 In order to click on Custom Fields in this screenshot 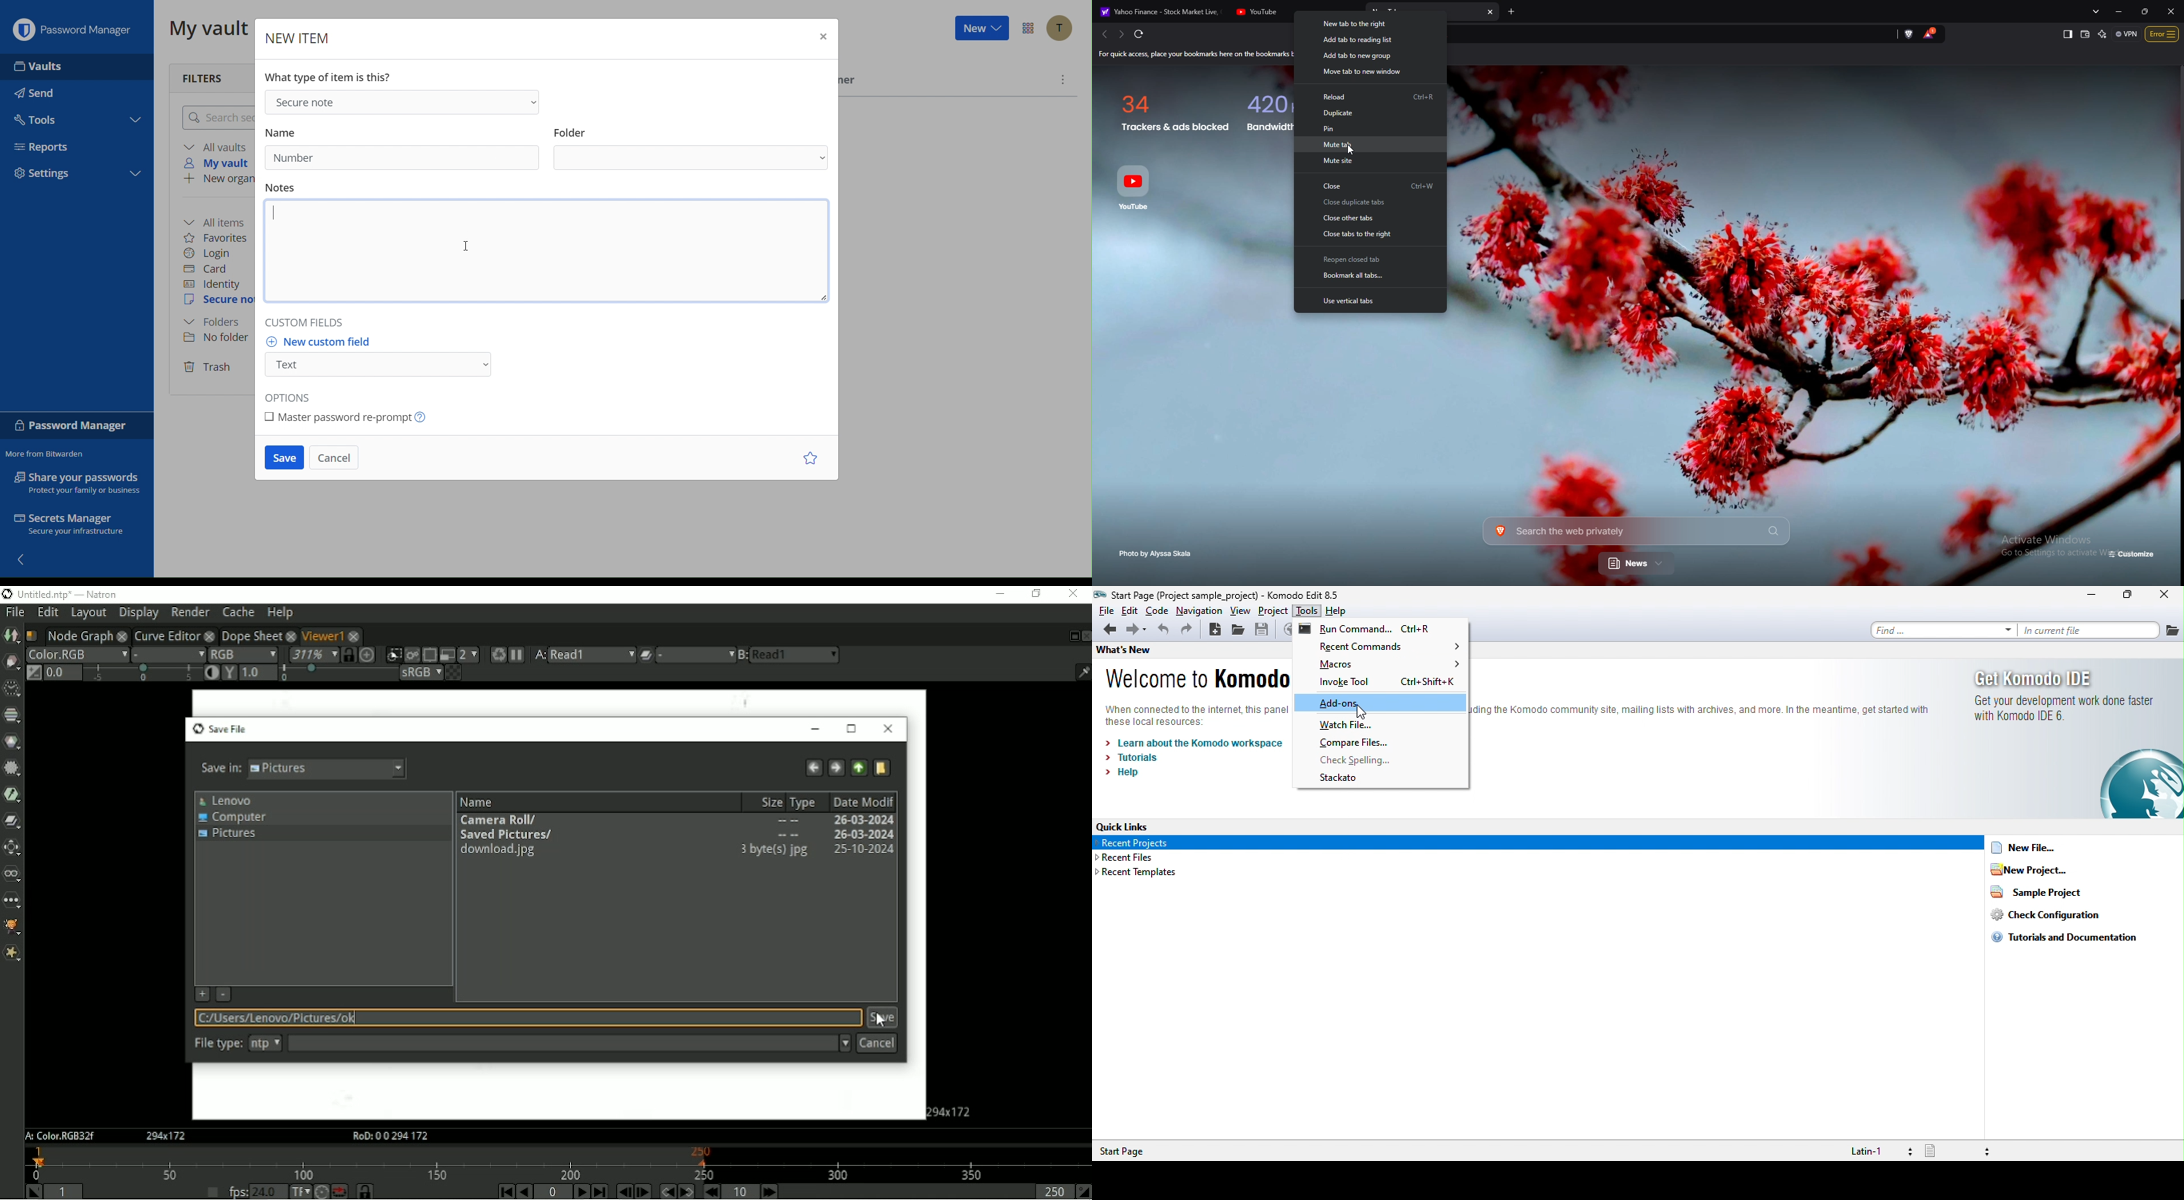, I will do `click(315, 325)`.